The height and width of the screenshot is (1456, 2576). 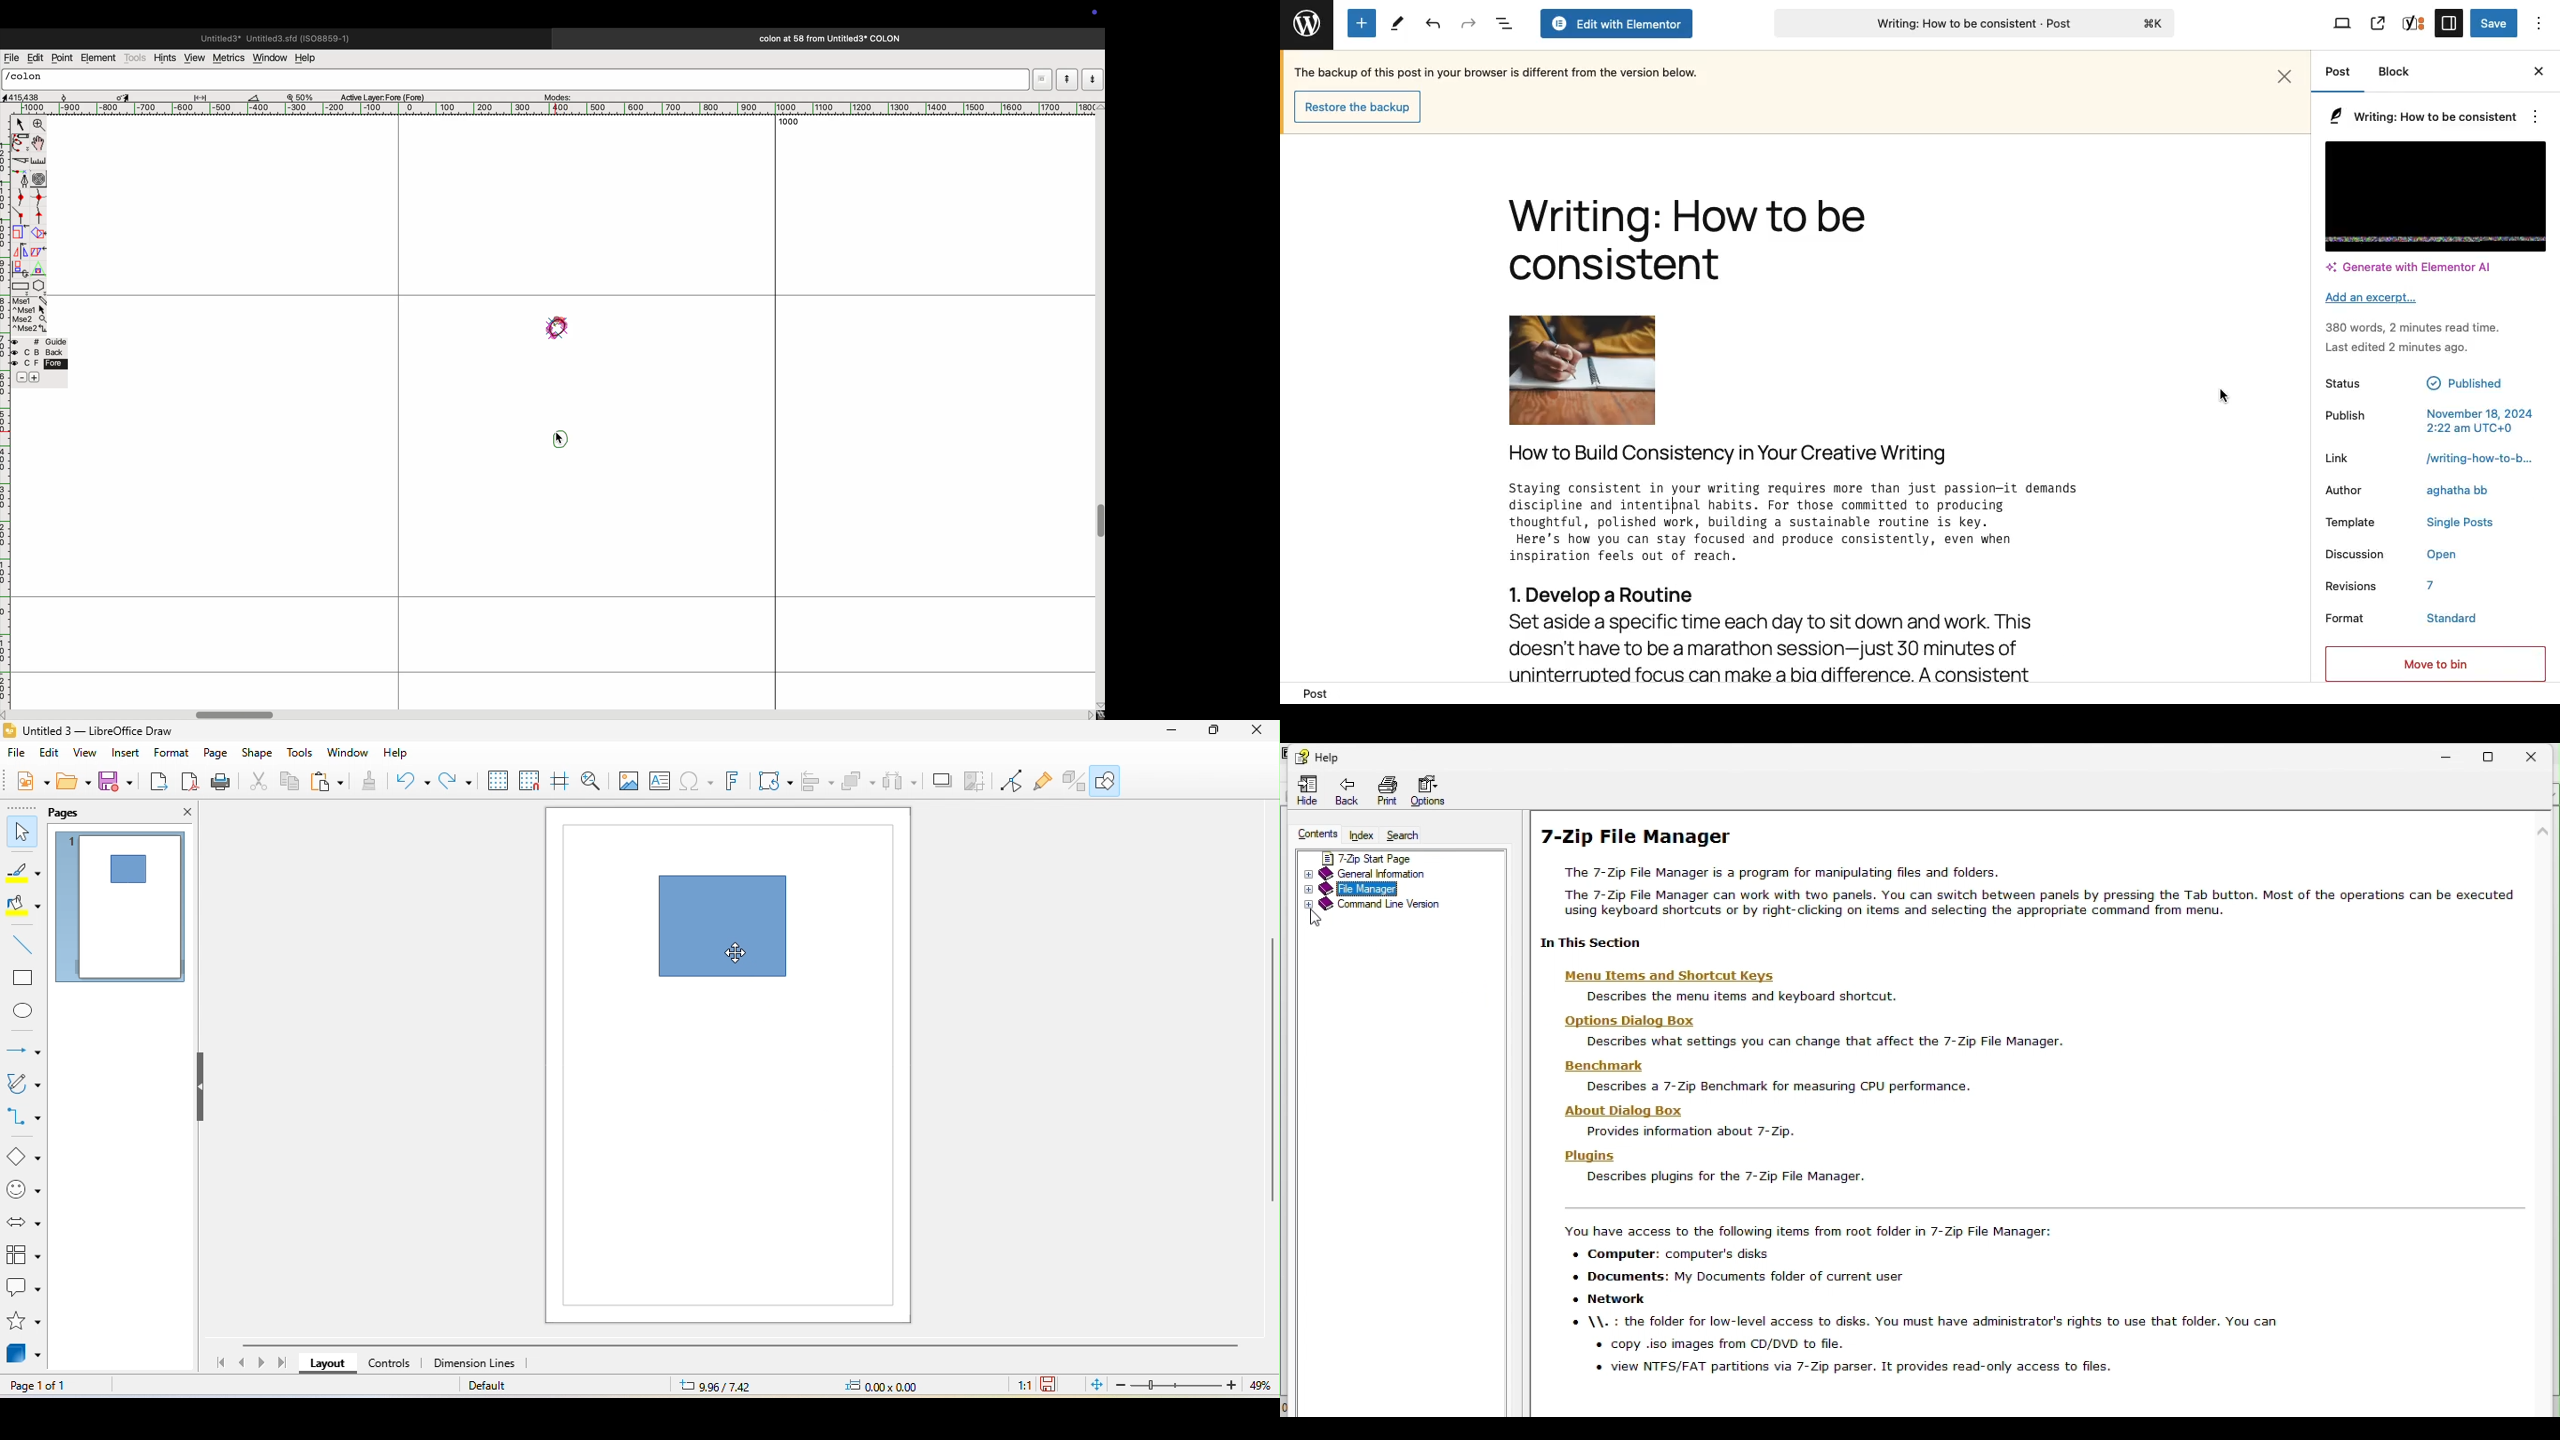 What do you see at coordinates (737, 954) in the screenshot?
I see `cursor` at bounding box center [737, 954].